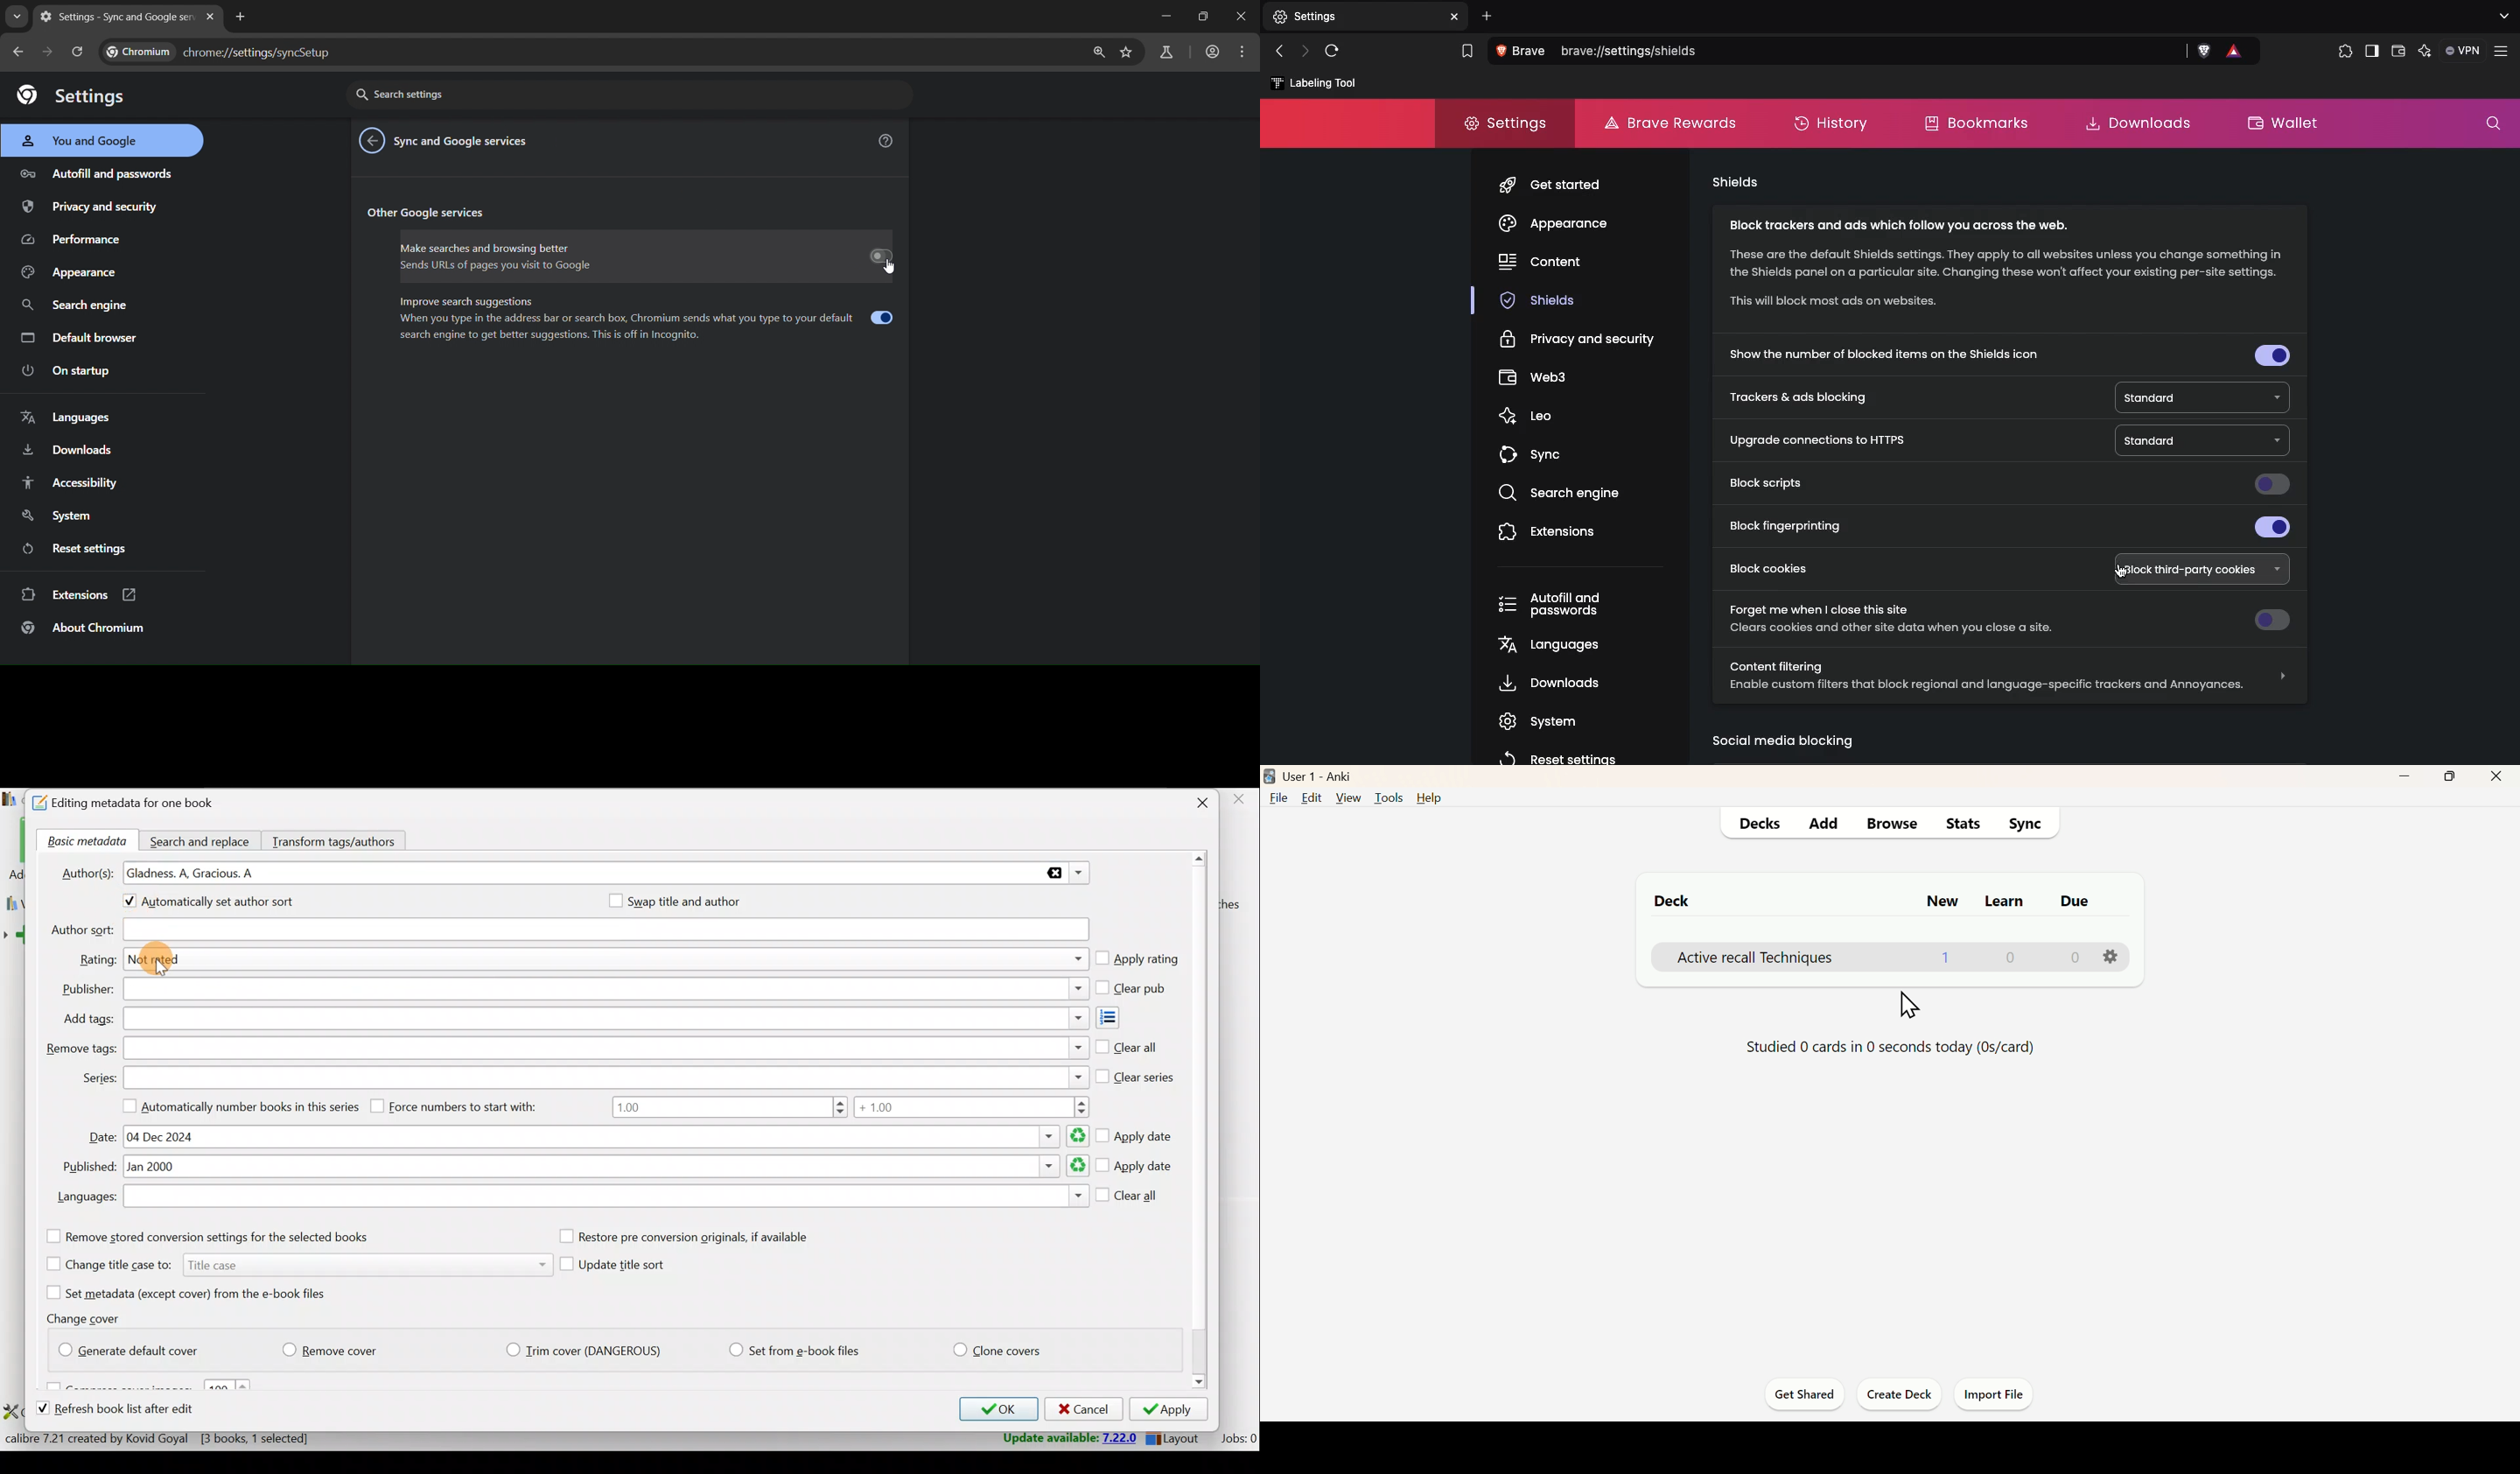 This screenshot has height=1484, width=2520. Describe the element at coordinates (1129, 53) in the screenshot. I see `bookmark page` at that location.